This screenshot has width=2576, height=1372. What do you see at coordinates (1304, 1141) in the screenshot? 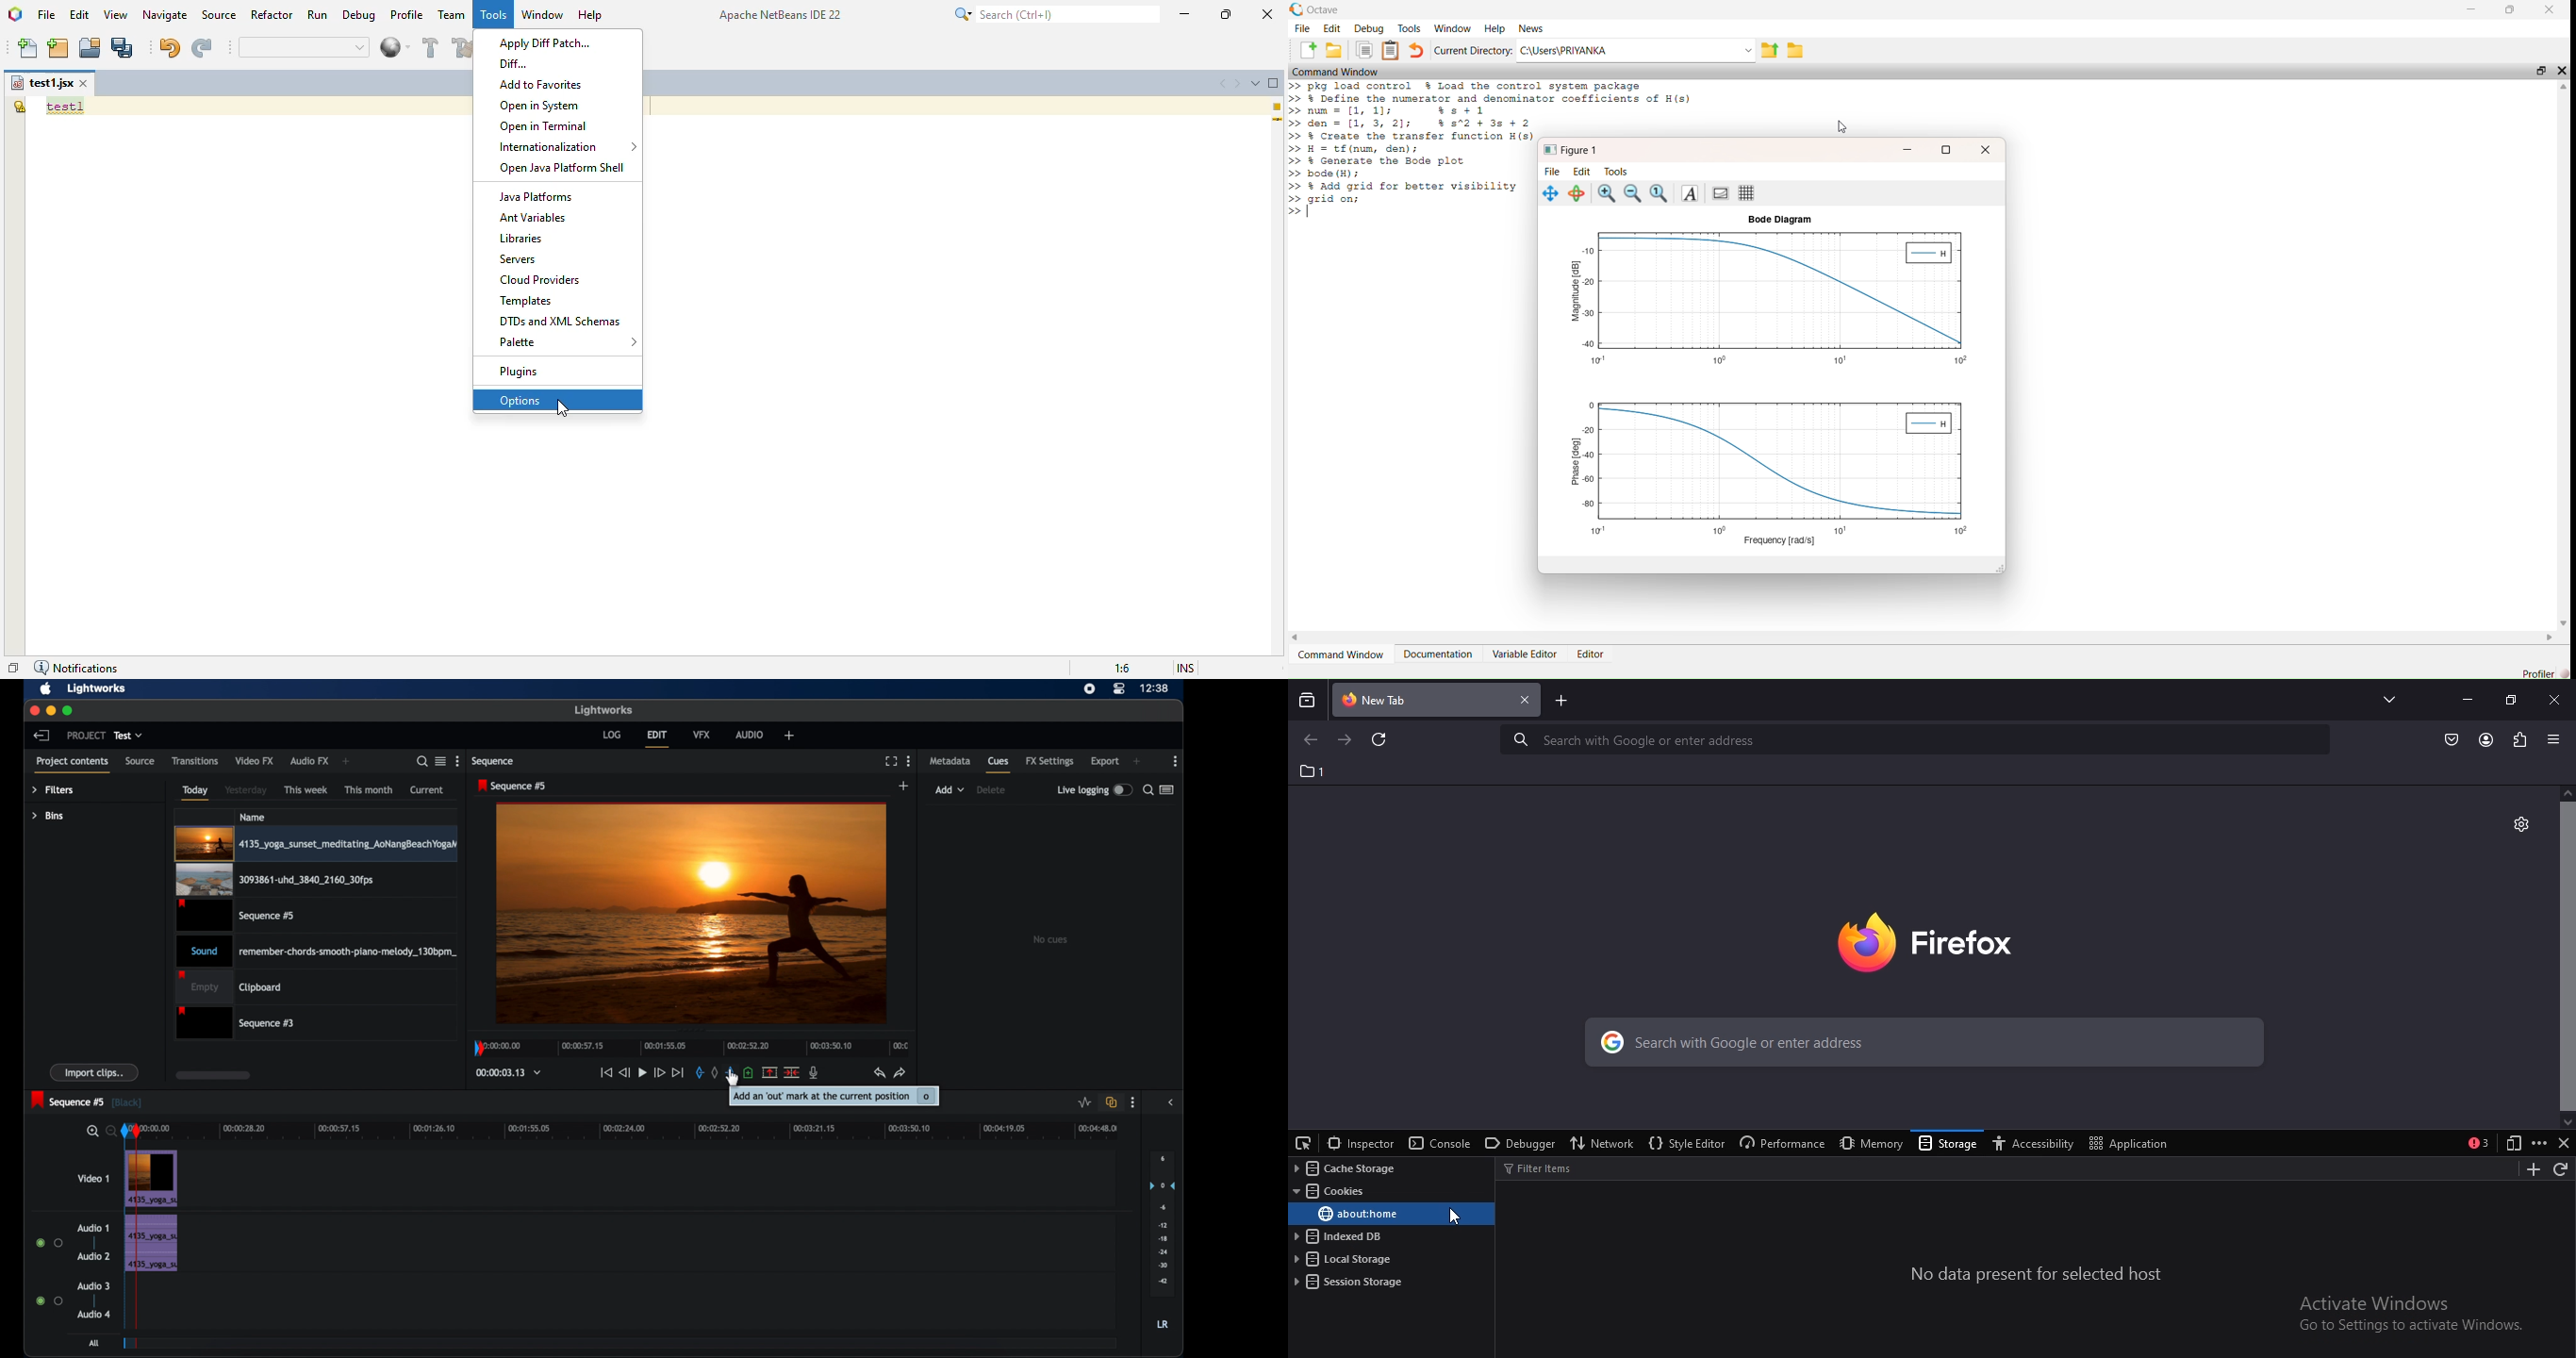
I see `pick an element from the page` at bounding box center [1304, 1141].